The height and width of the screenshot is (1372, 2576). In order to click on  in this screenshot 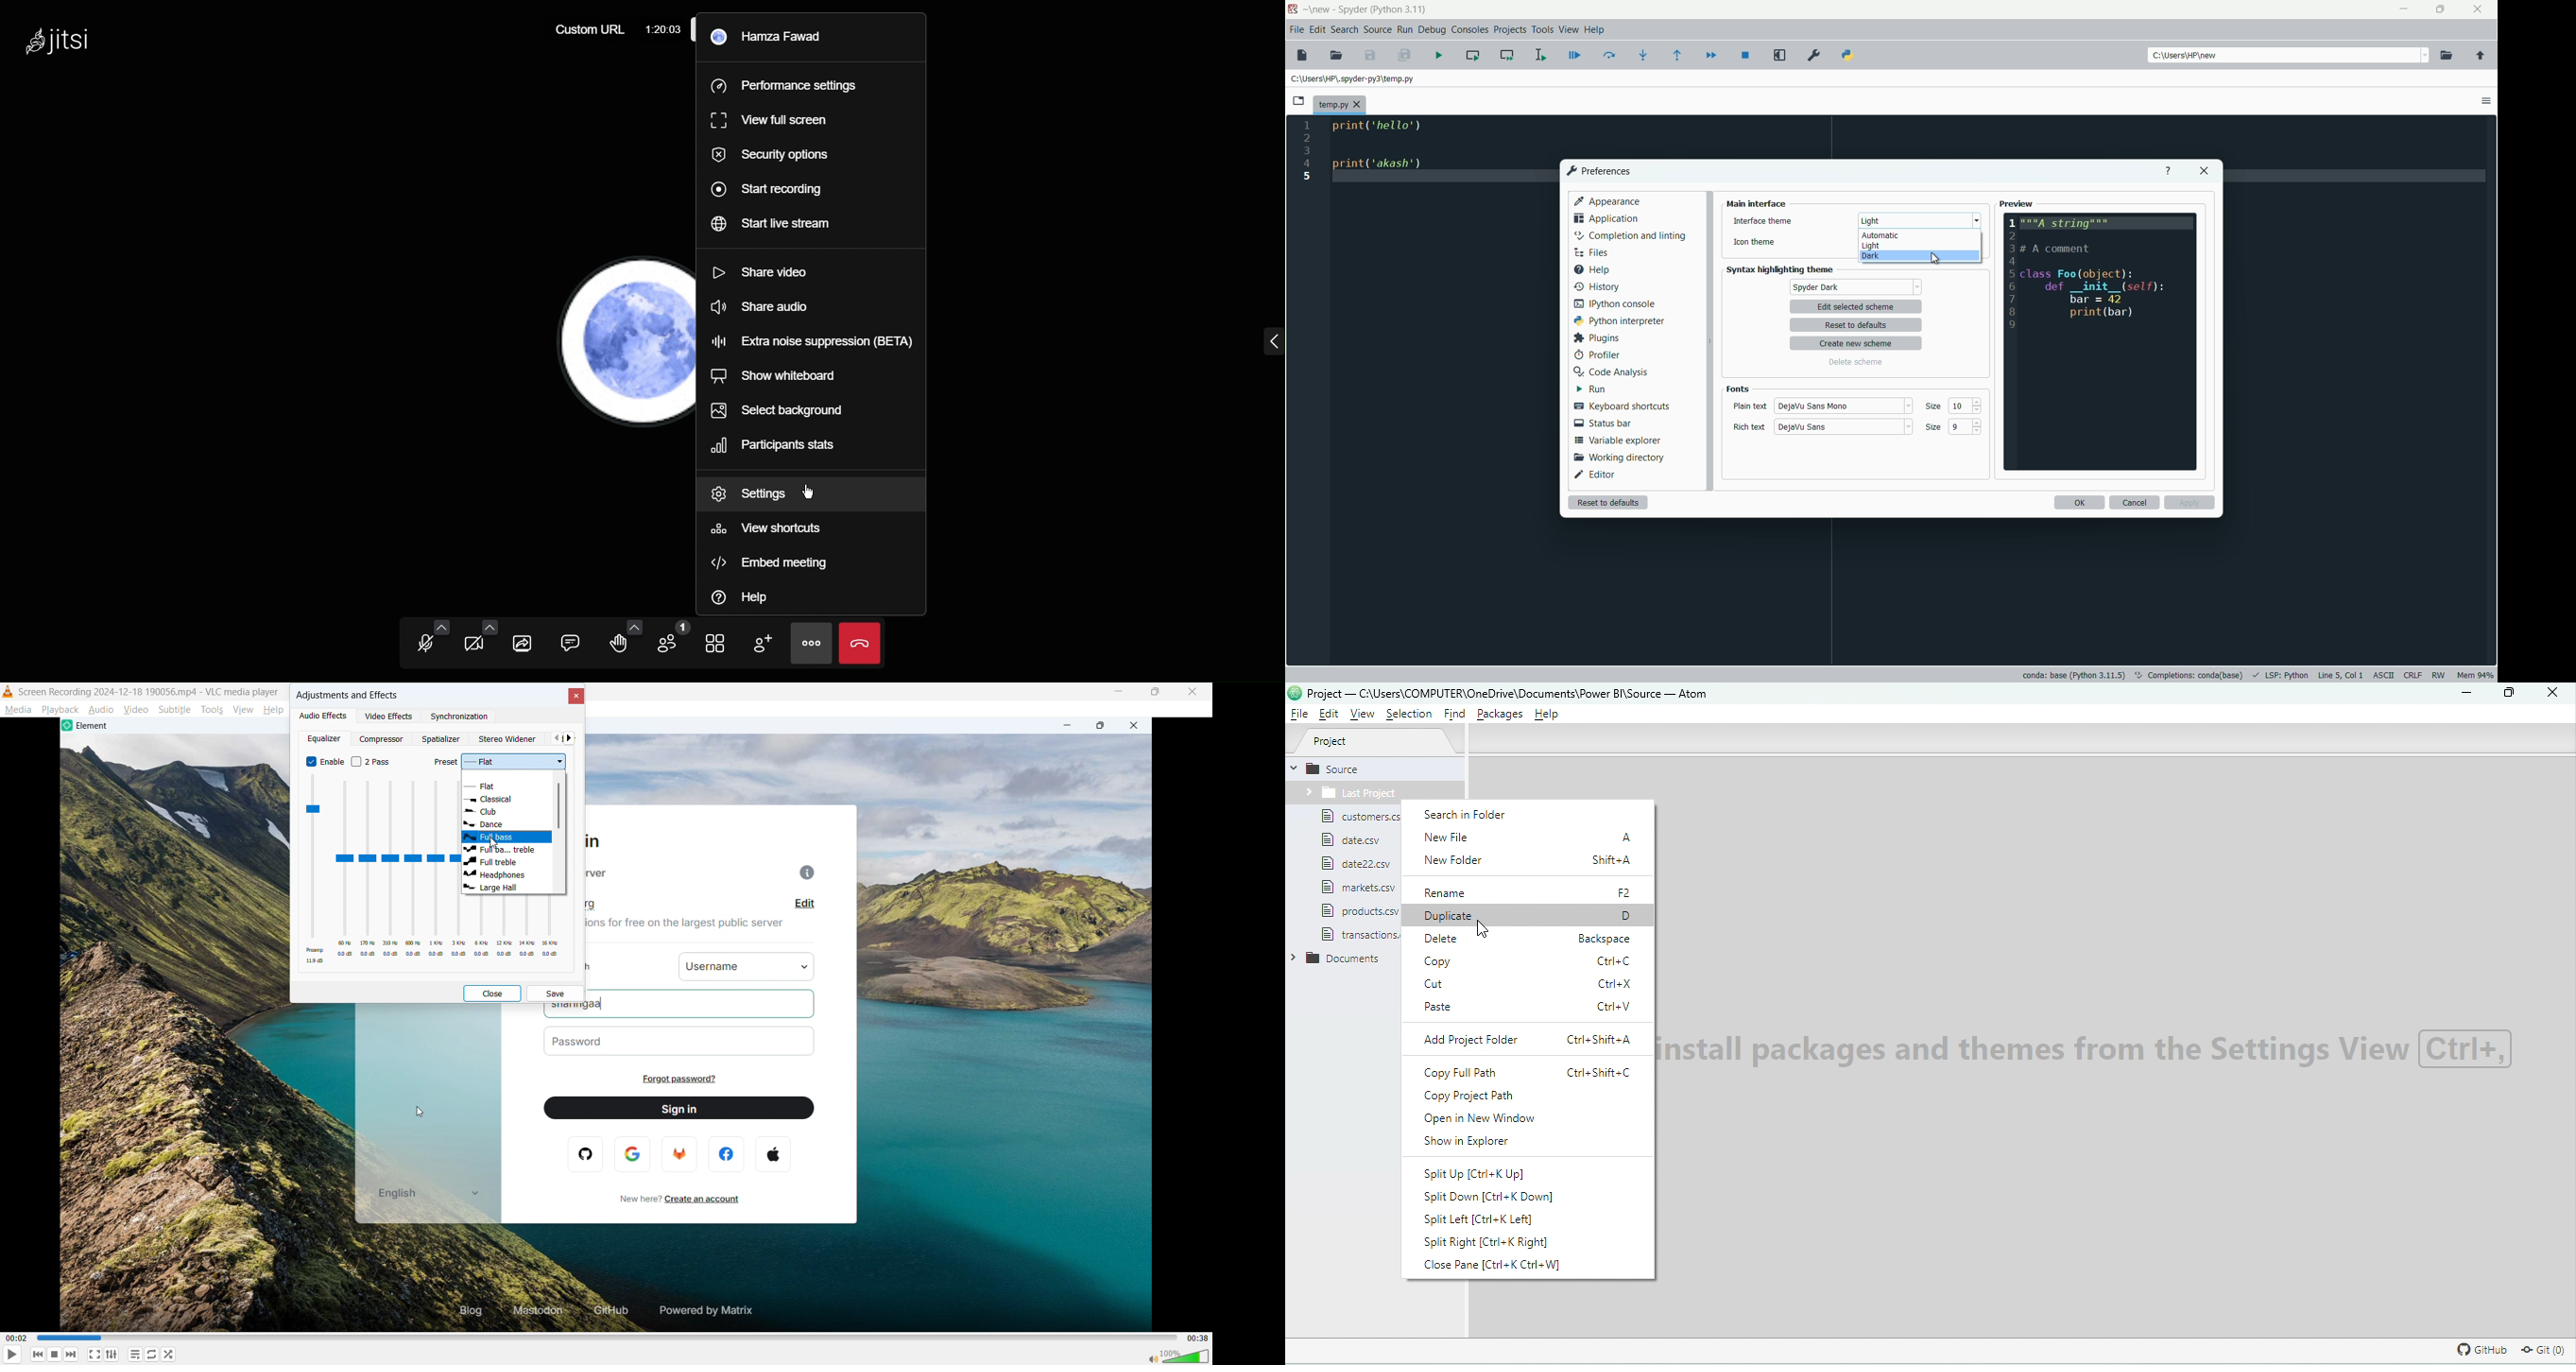, I will do `click(1298, 714)`.